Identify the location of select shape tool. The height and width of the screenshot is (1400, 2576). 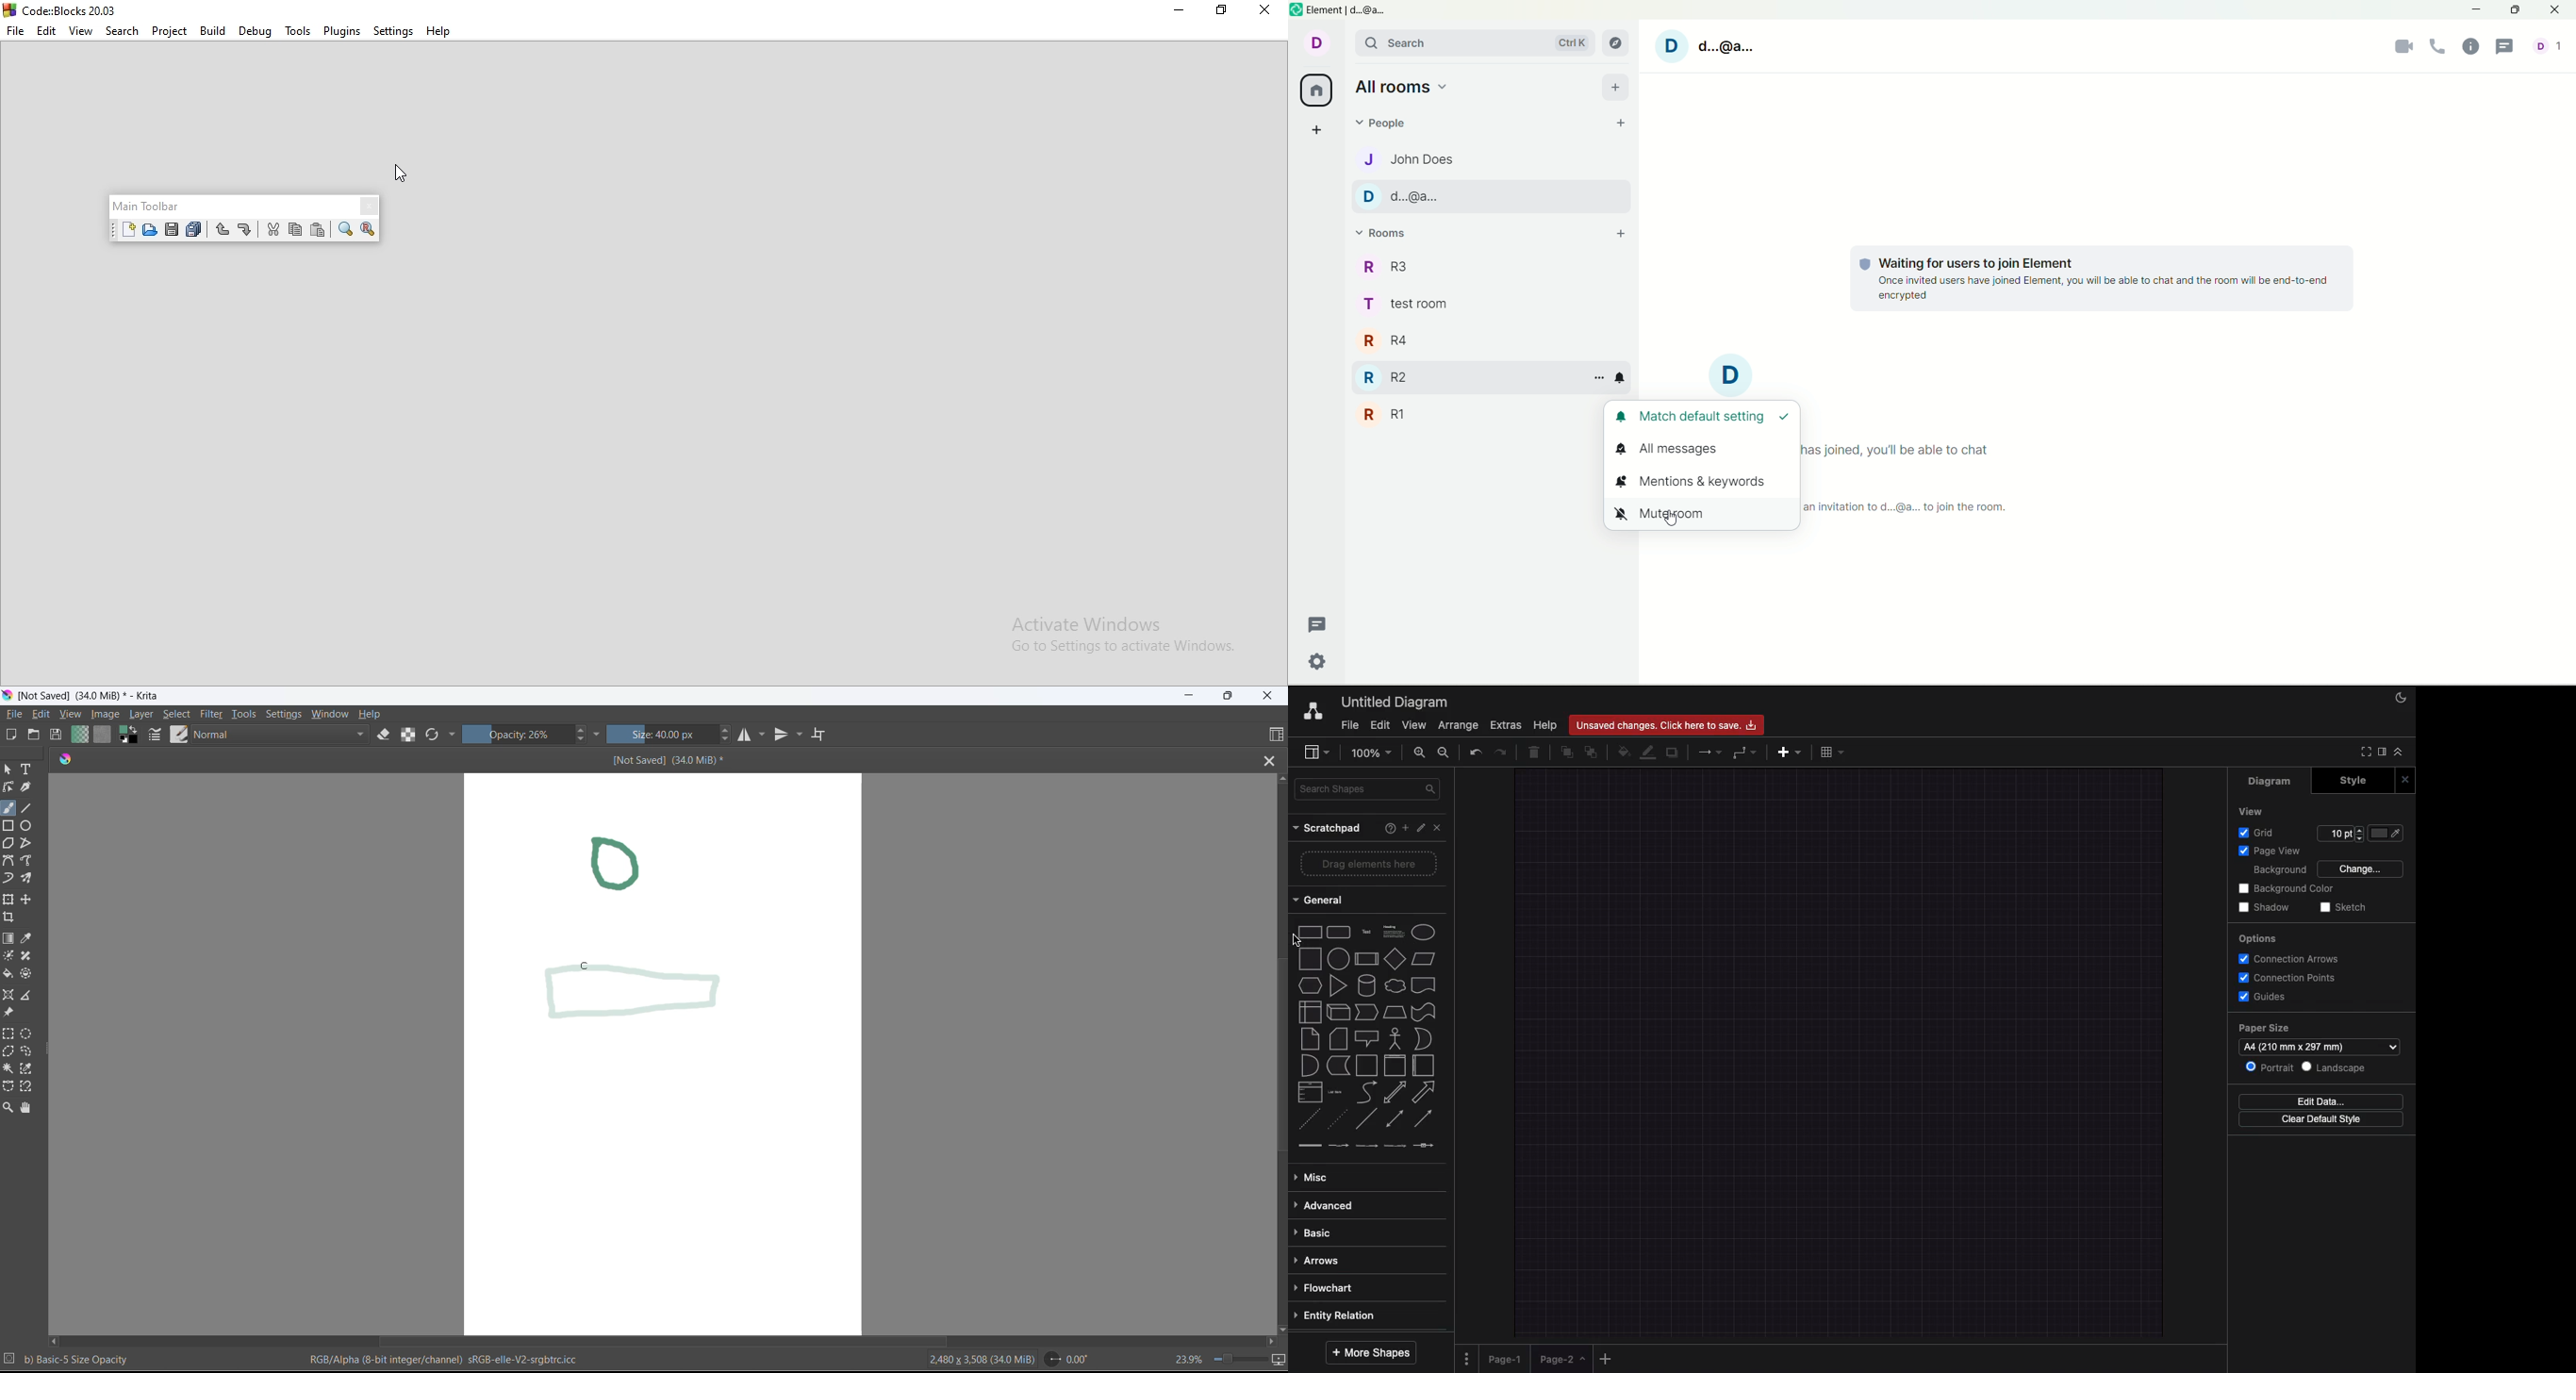
(10, 771).